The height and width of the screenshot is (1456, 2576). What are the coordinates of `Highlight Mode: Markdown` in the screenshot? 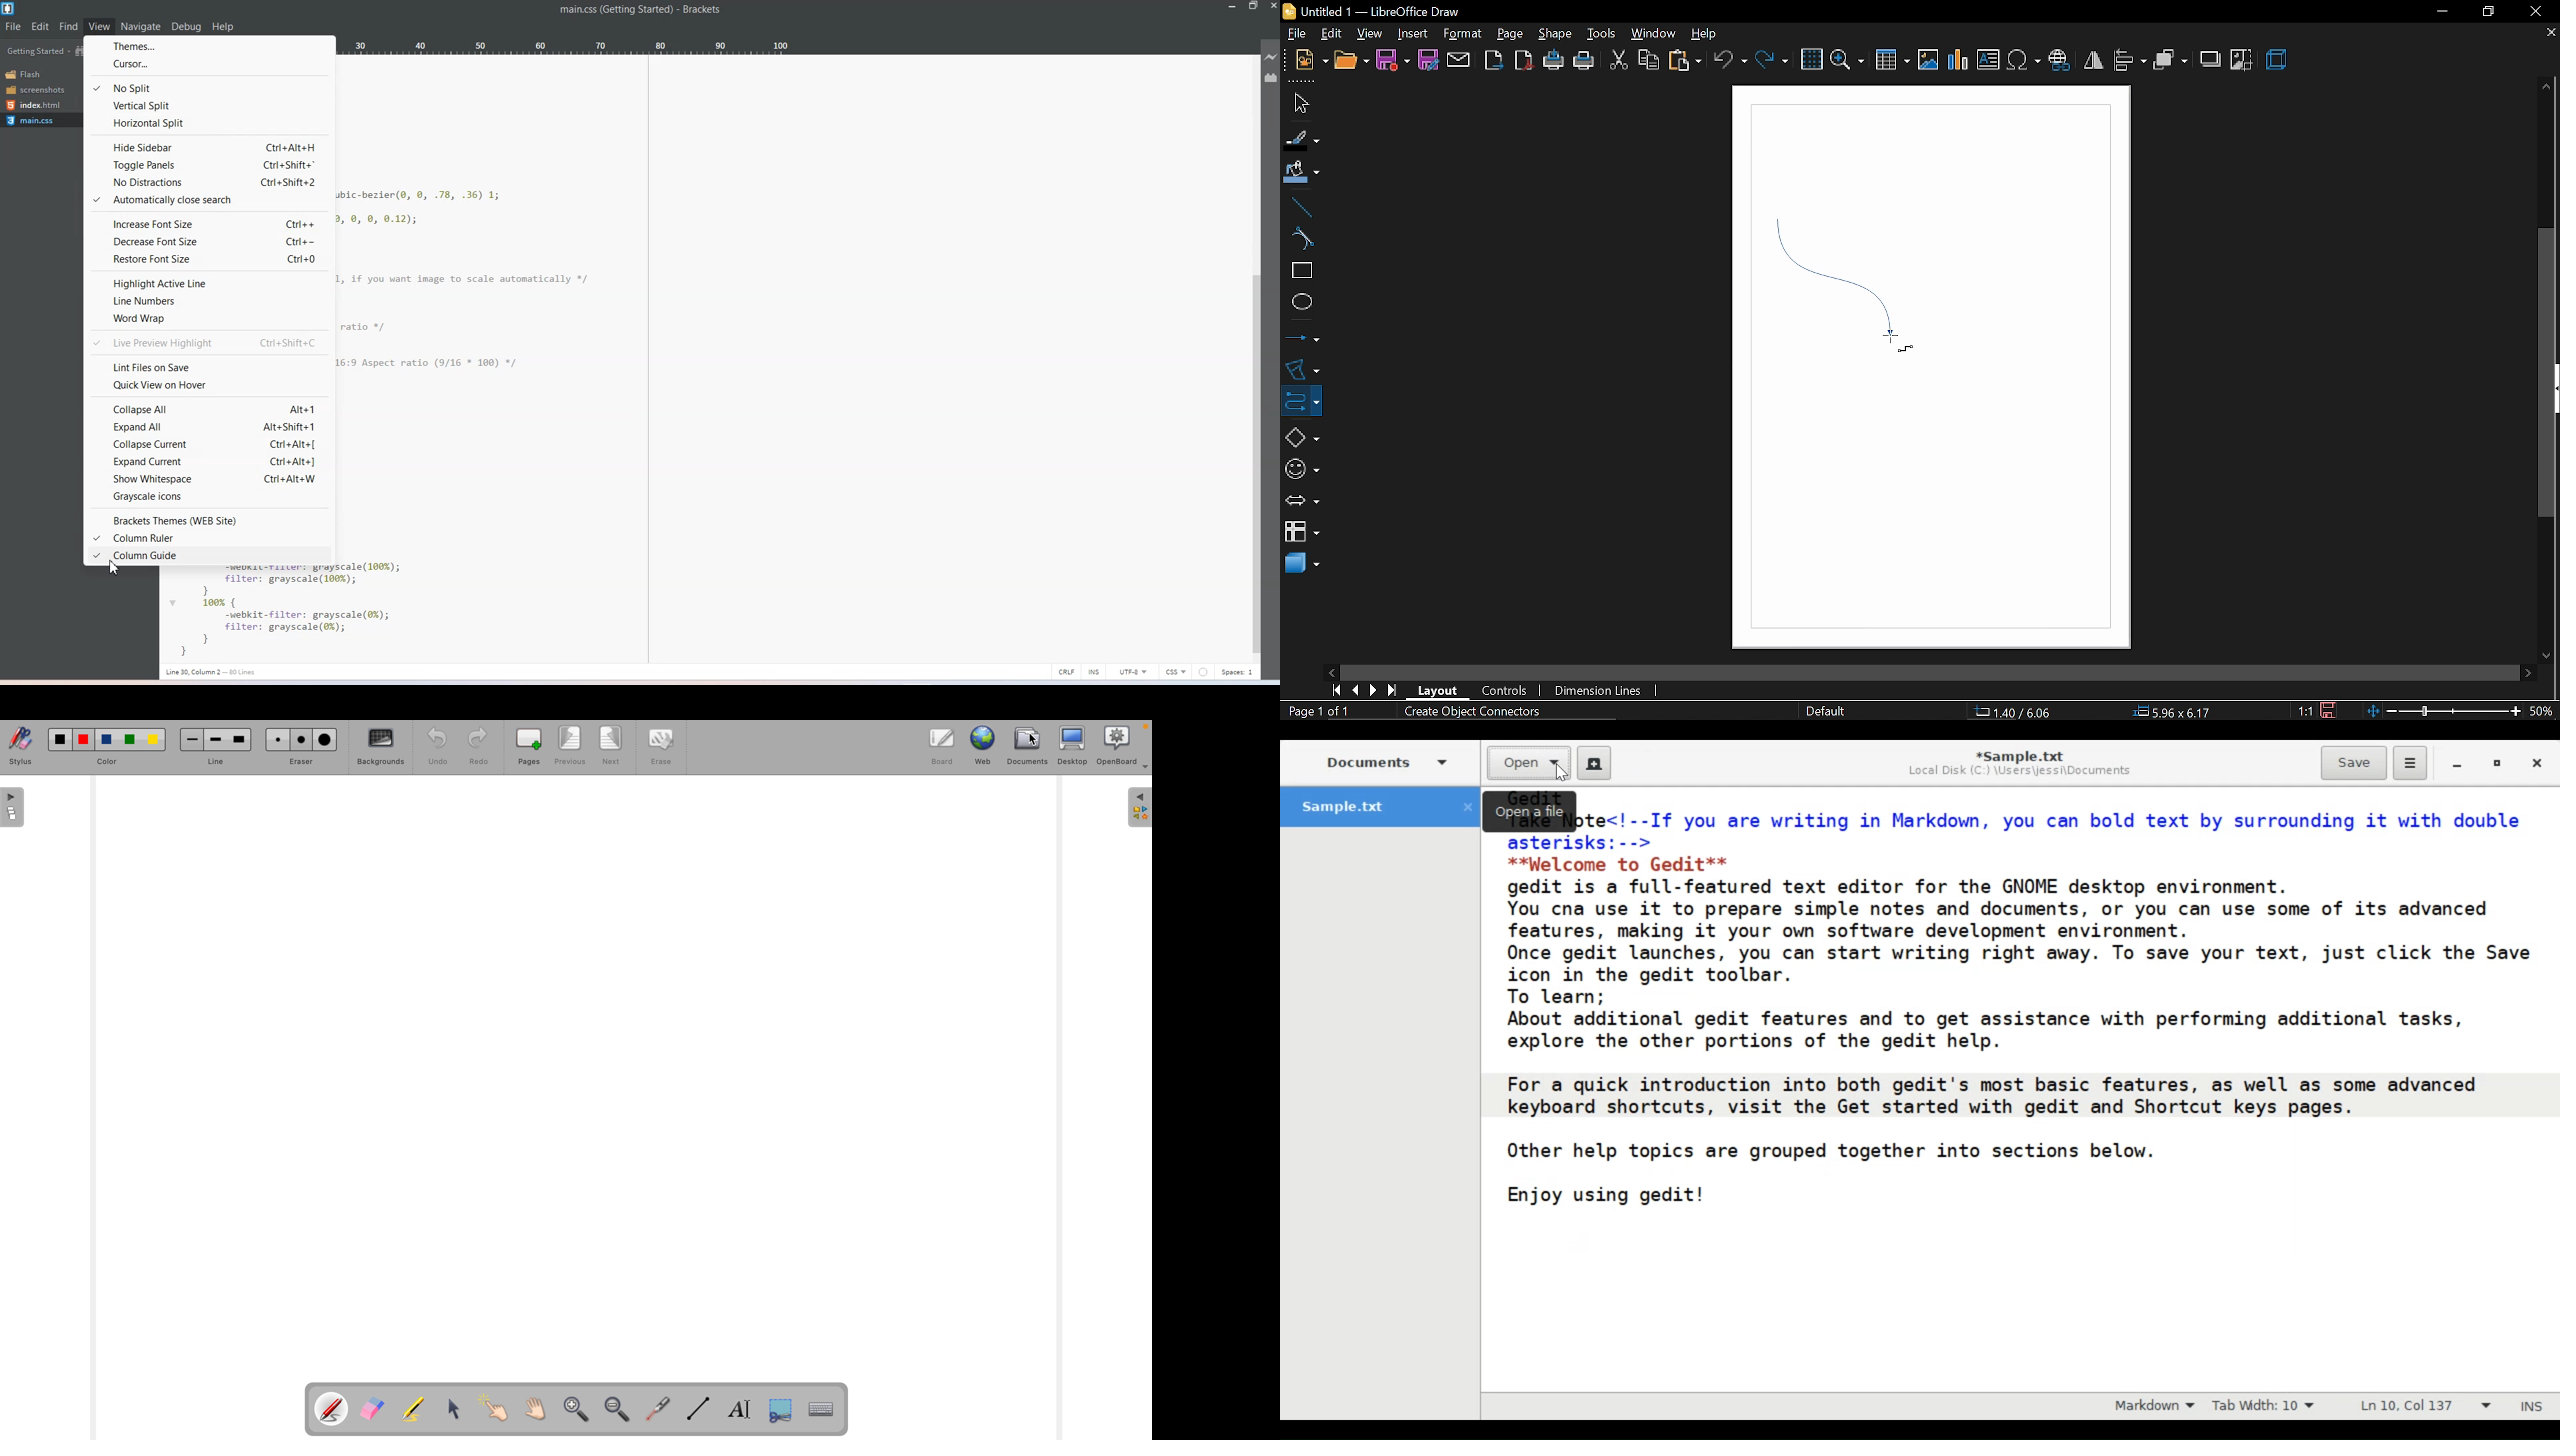 It's located at (2149, 1405).